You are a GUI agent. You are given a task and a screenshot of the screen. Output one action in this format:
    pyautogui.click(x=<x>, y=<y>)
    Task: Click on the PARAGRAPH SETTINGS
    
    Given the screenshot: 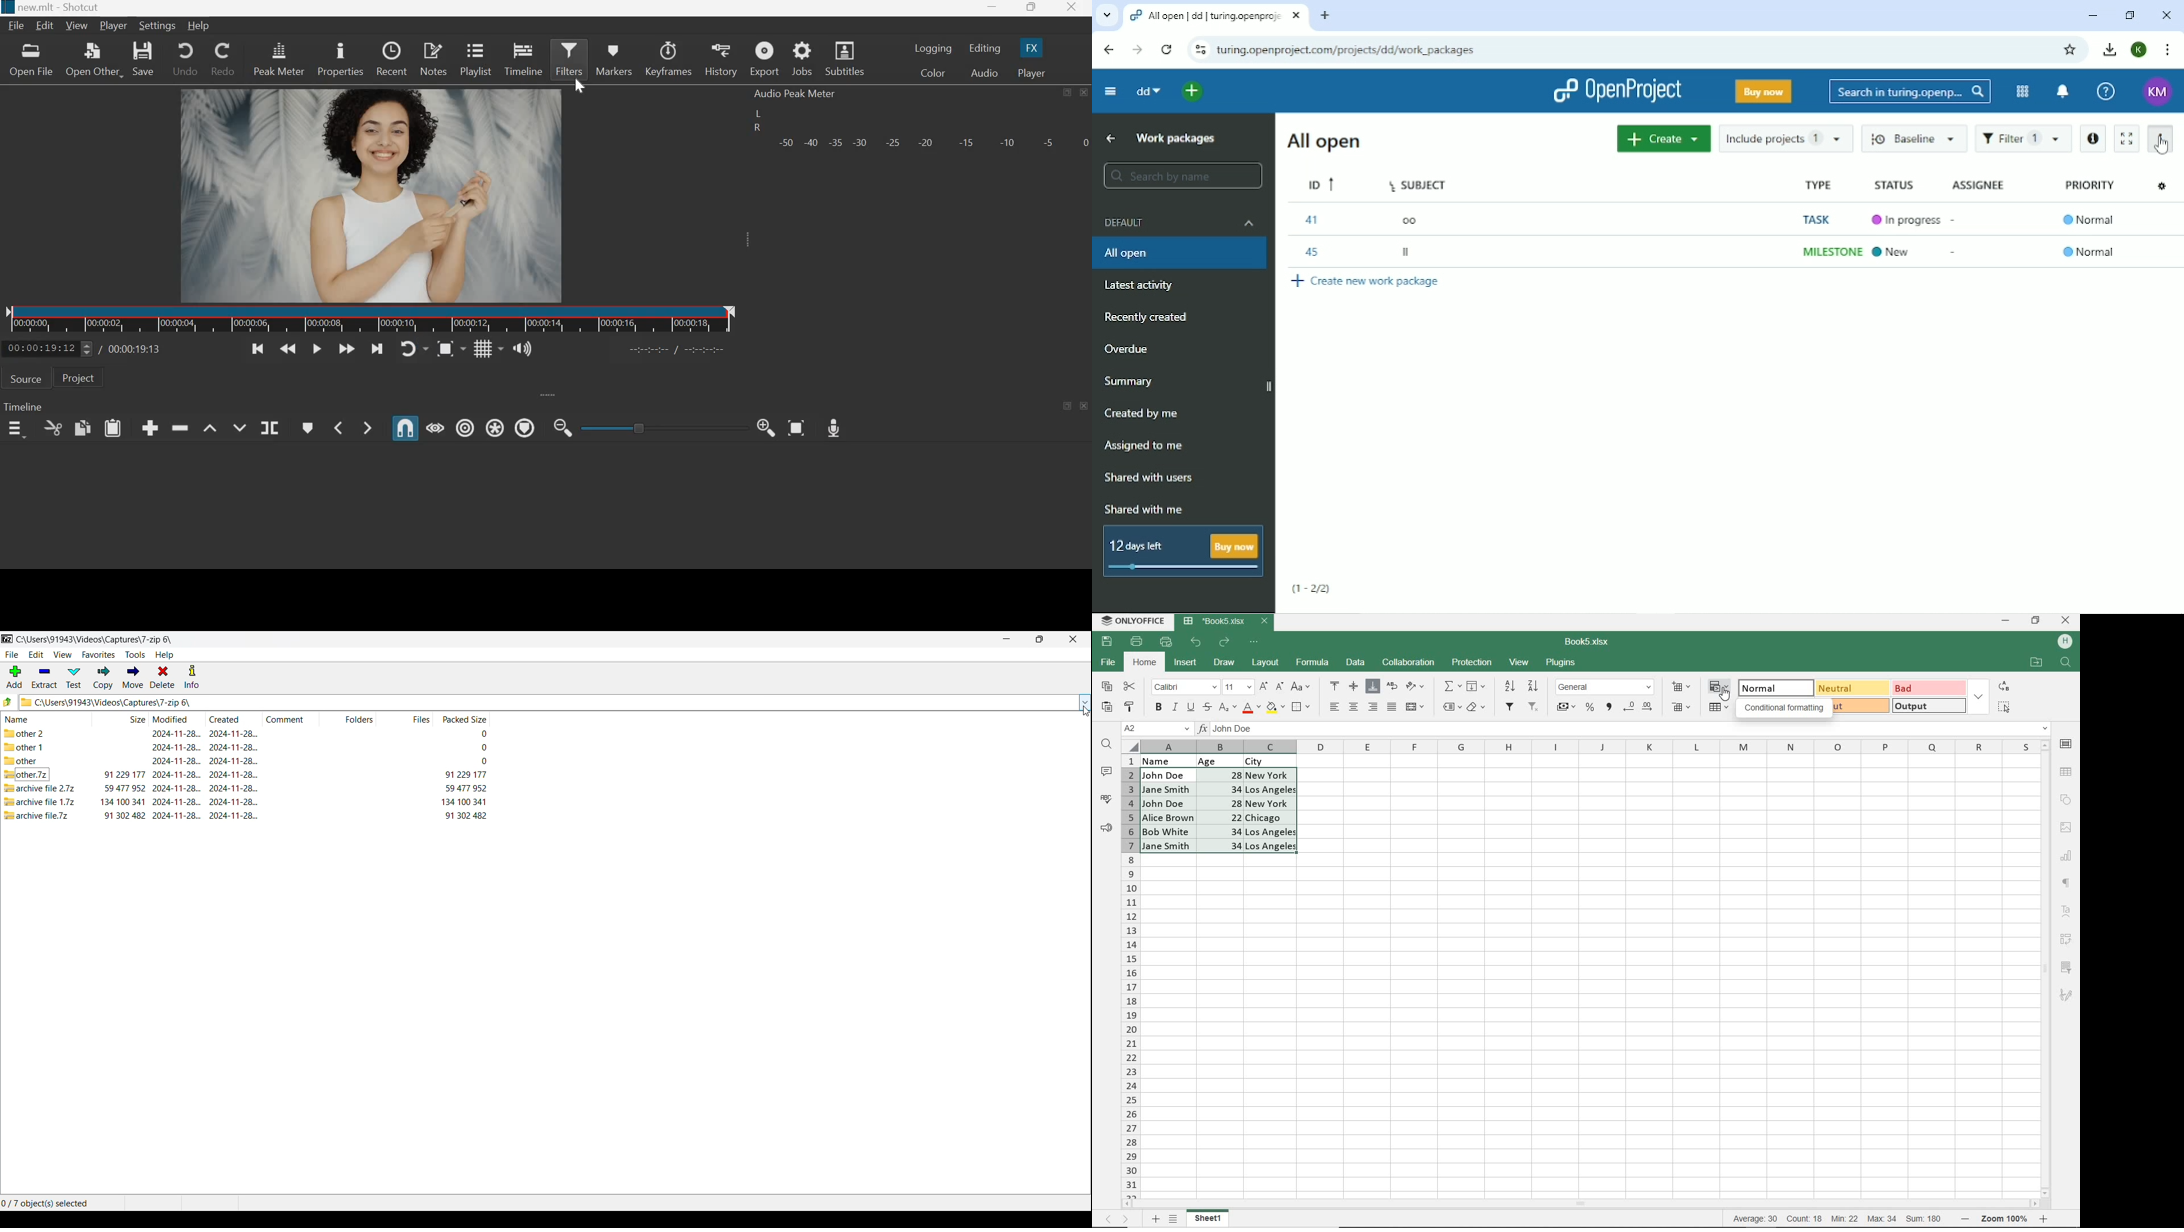 What is the action you would take?
    pyautogui.click(x=2067, y=883)
    